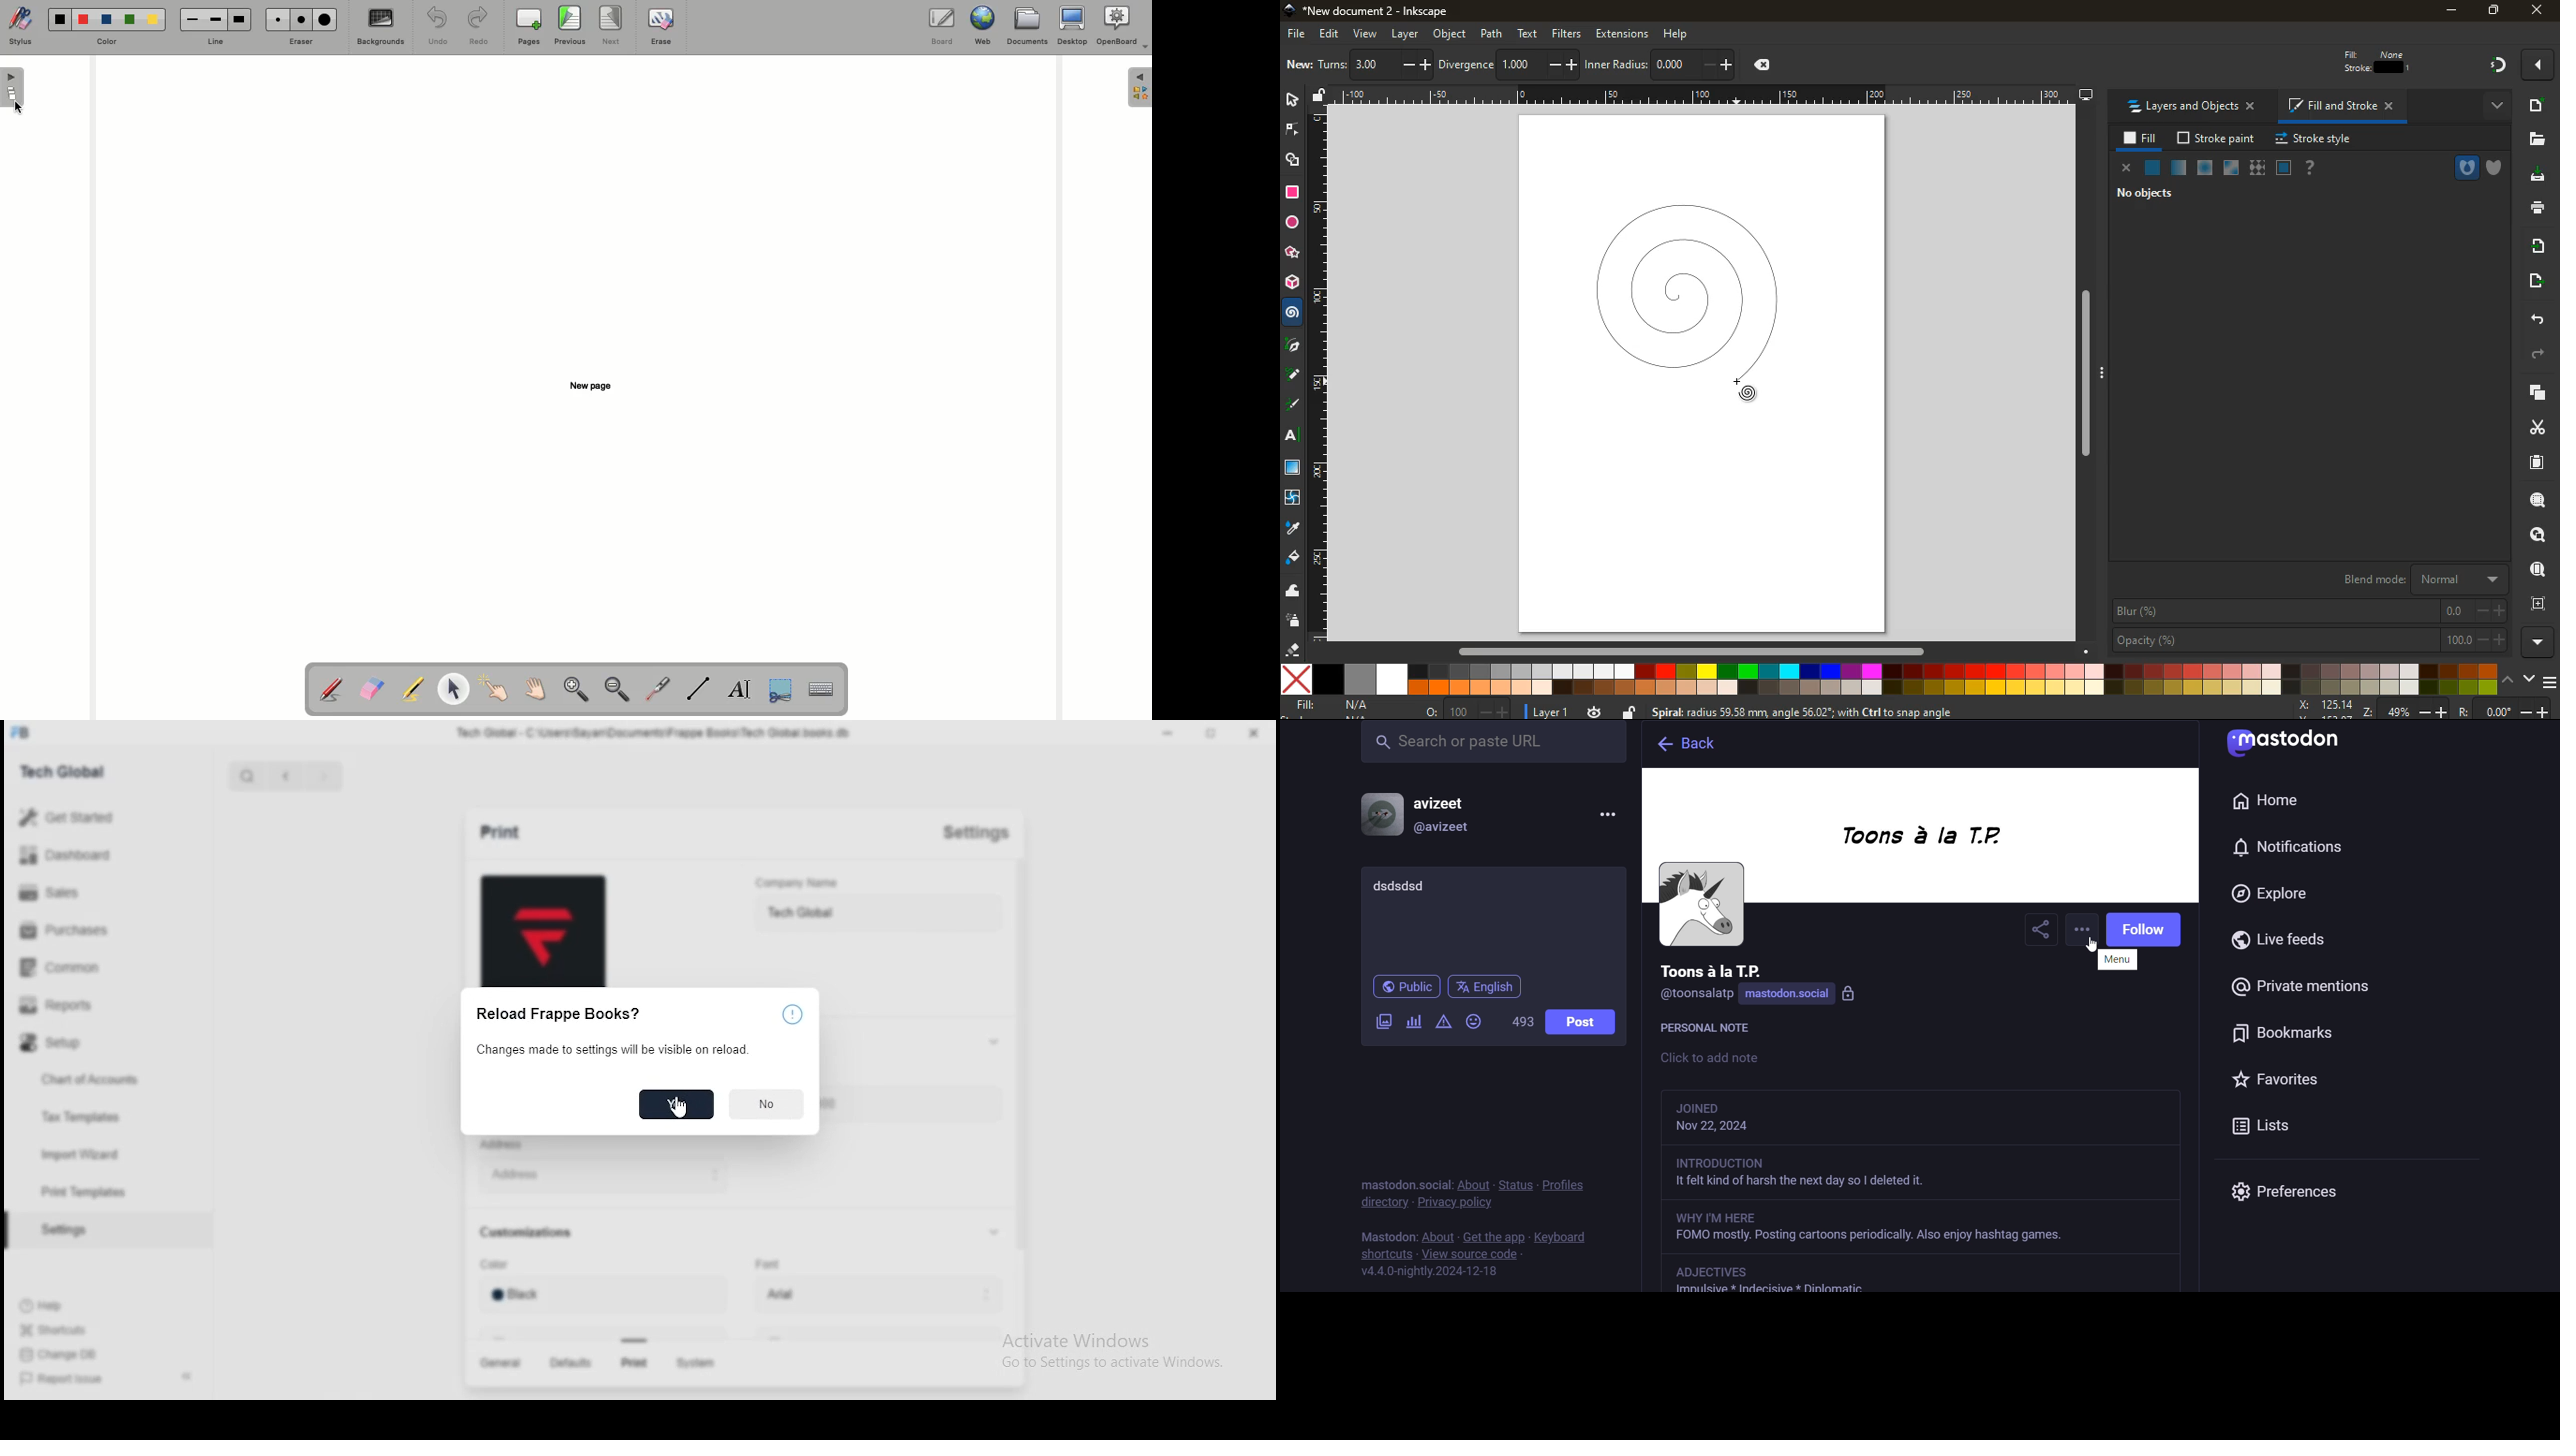 The width and height of the screenshot is (2576, 1456). What do you see at coordinates (1922, 1176) in the screenshot?
I see `` at bounding box center [1922, 1176].